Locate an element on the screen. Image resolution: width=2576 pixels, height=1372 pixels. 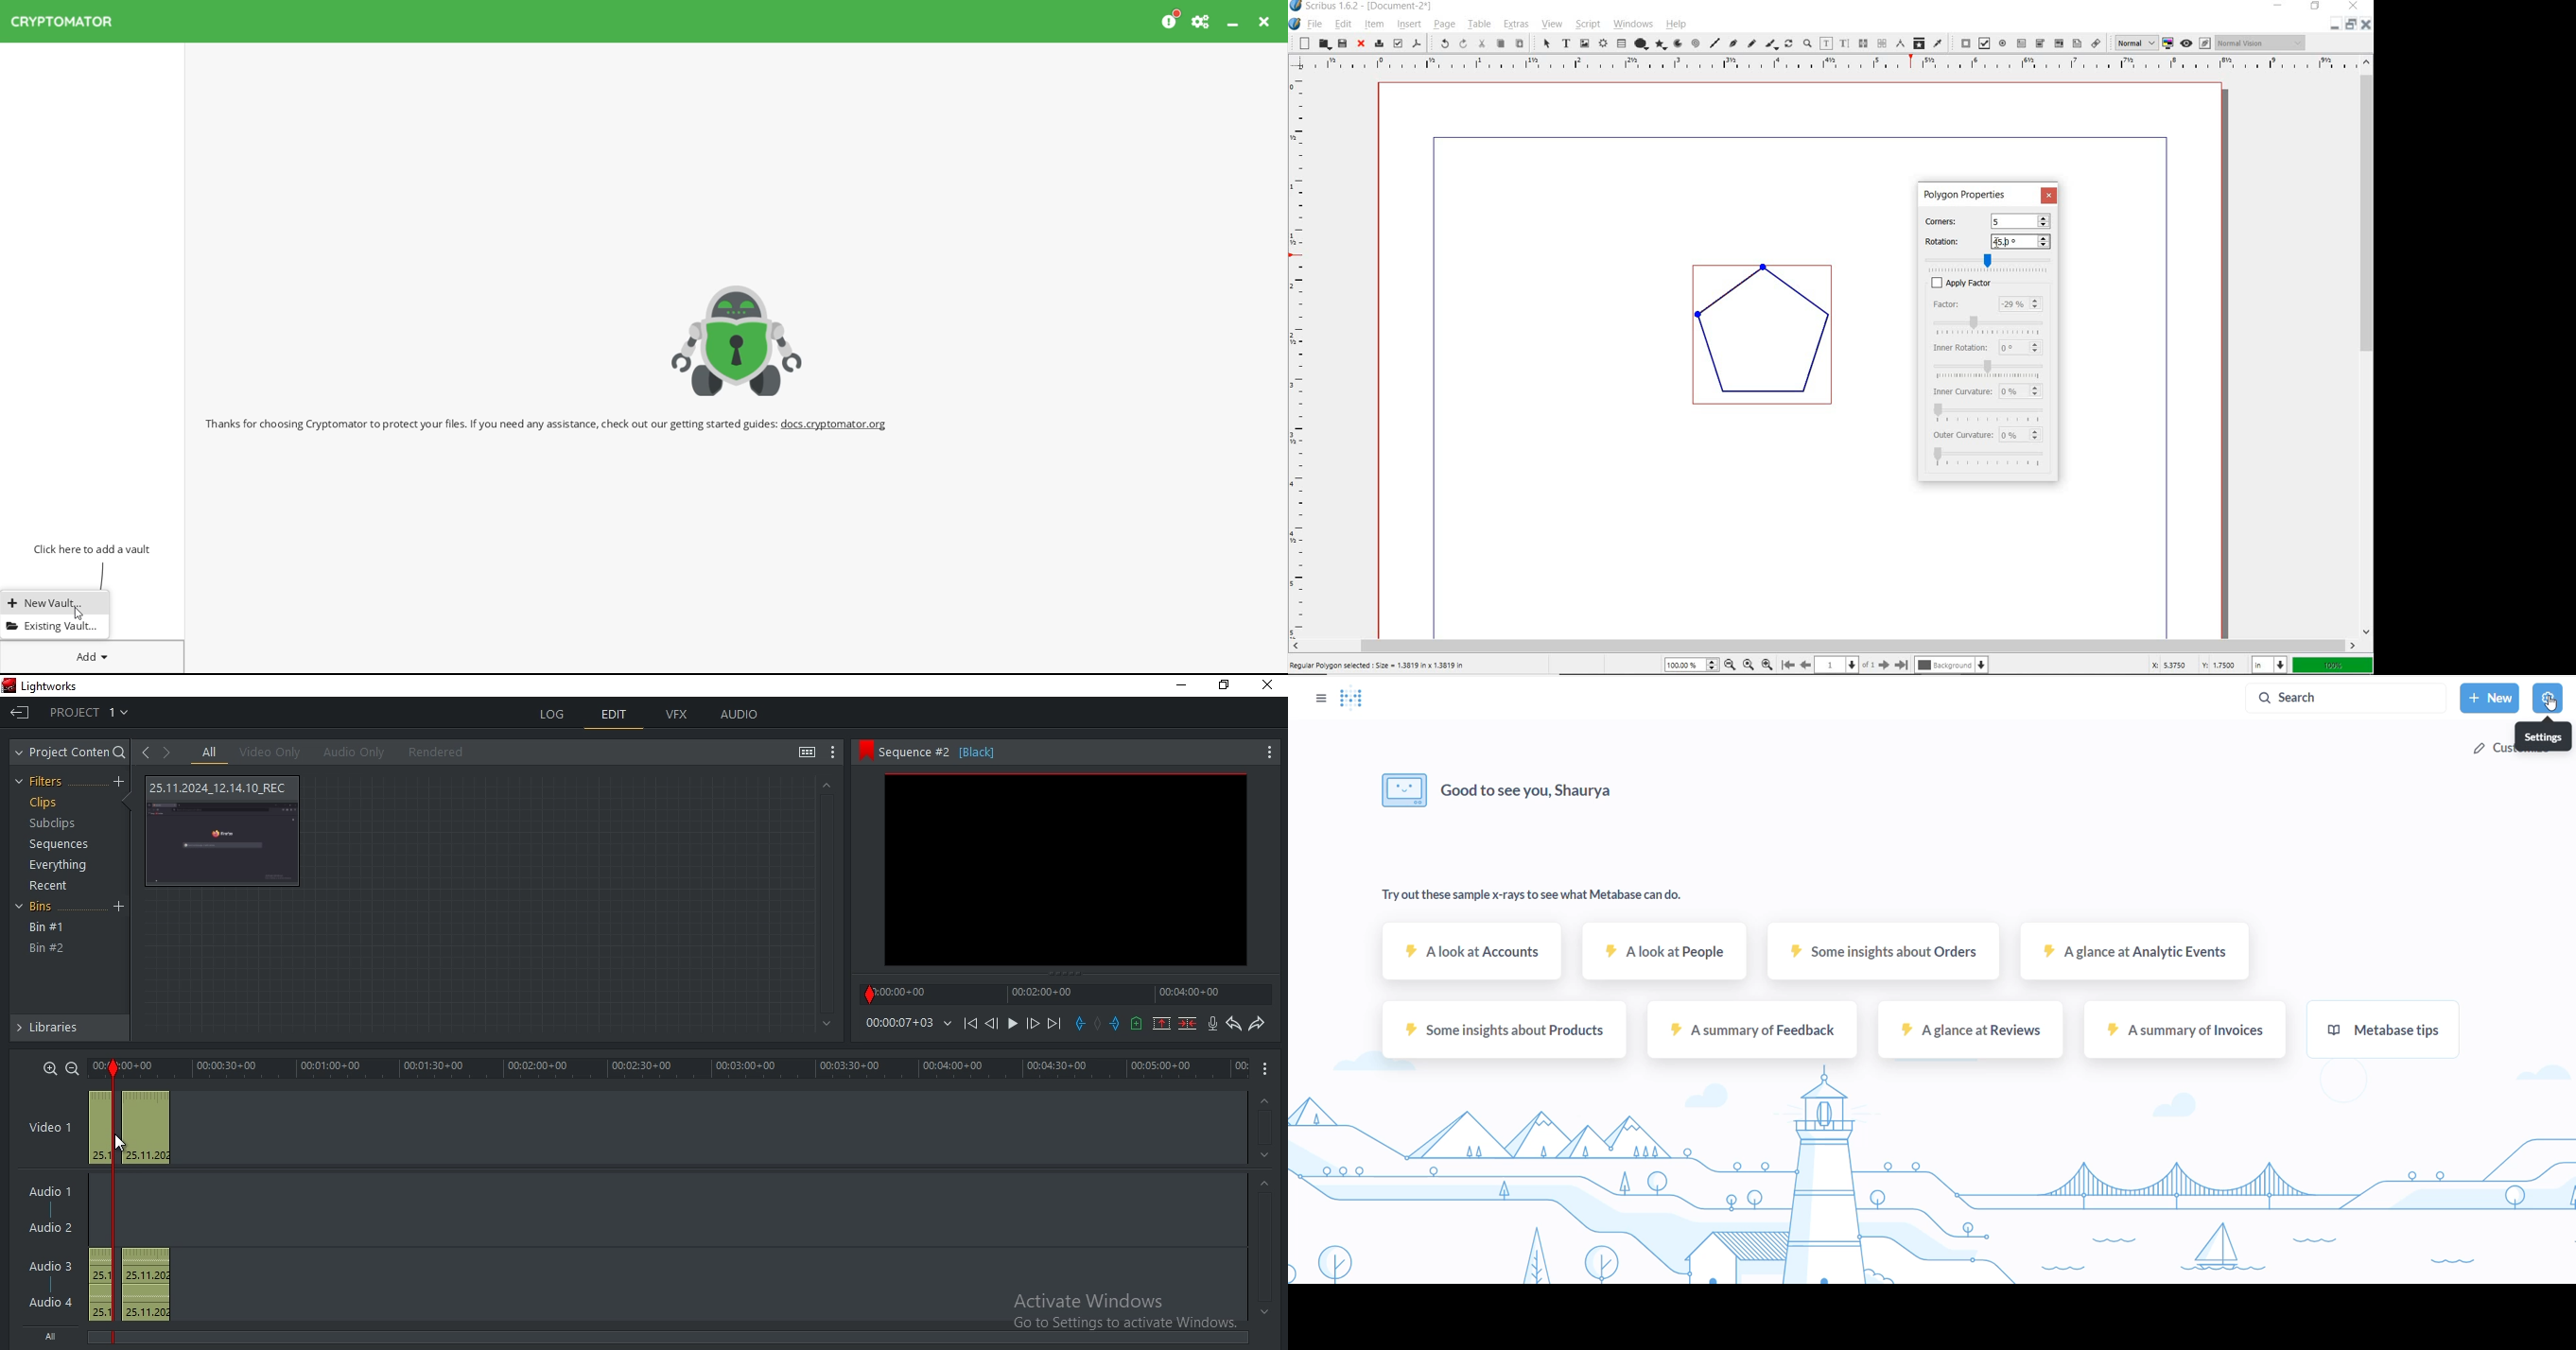
unlink text frames is located at coordinates (1882, 43).